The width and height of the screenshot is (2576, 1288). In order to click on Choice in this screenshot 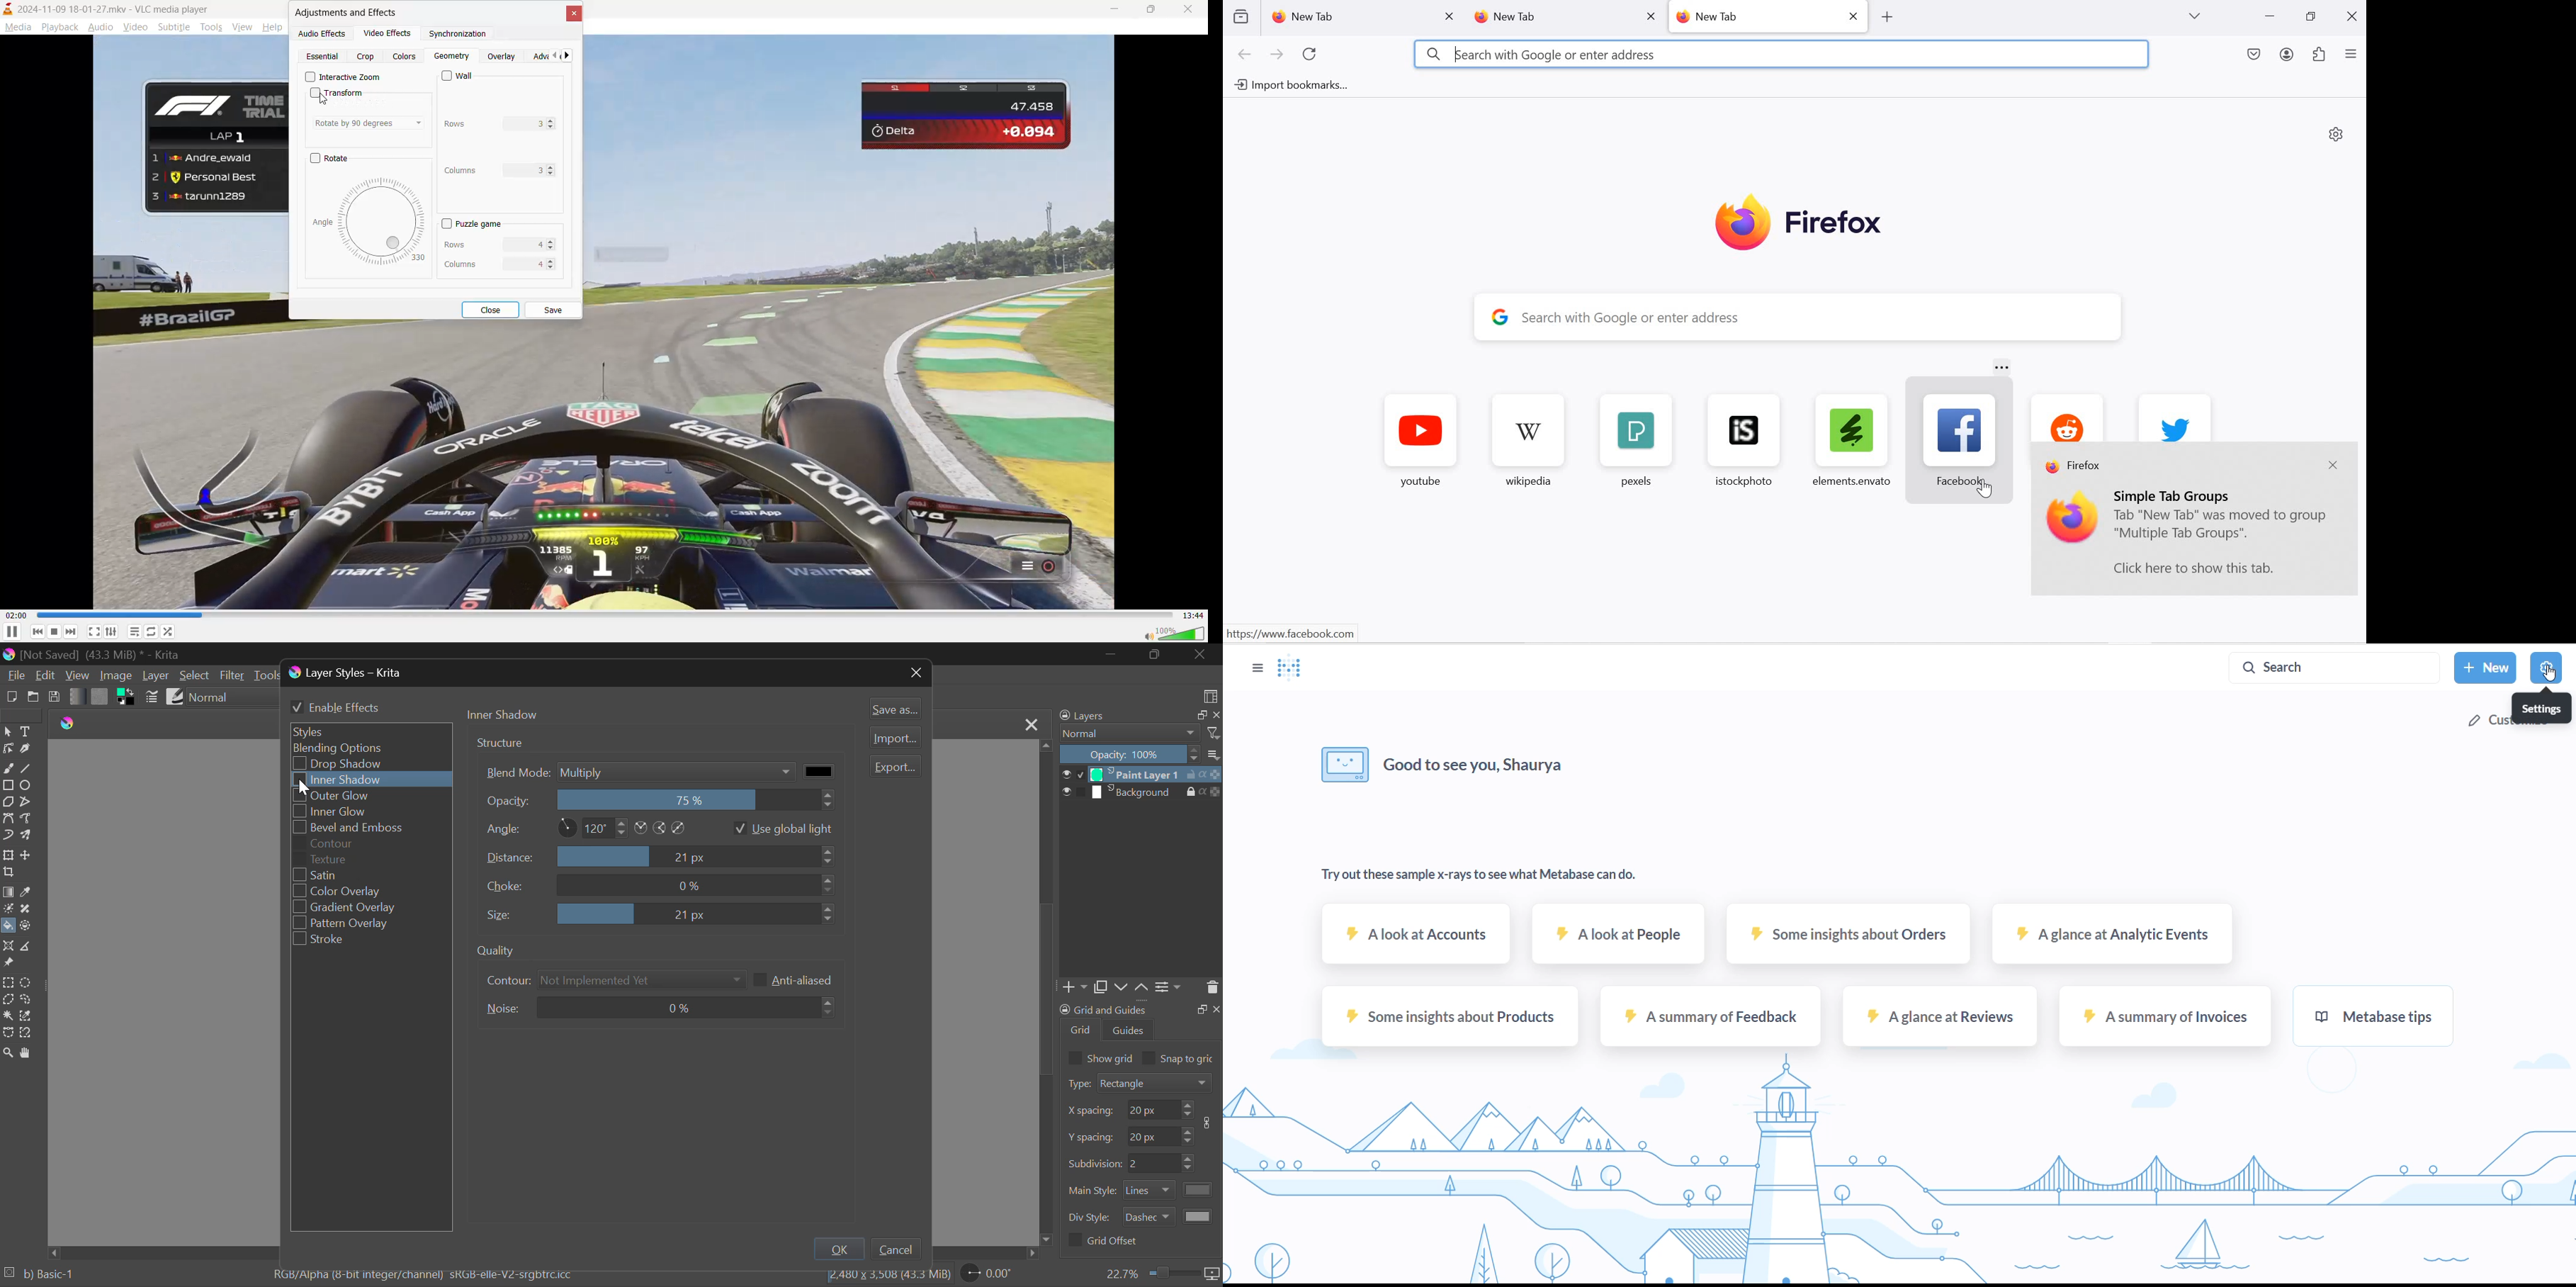, I will do `click(660, 887)`.